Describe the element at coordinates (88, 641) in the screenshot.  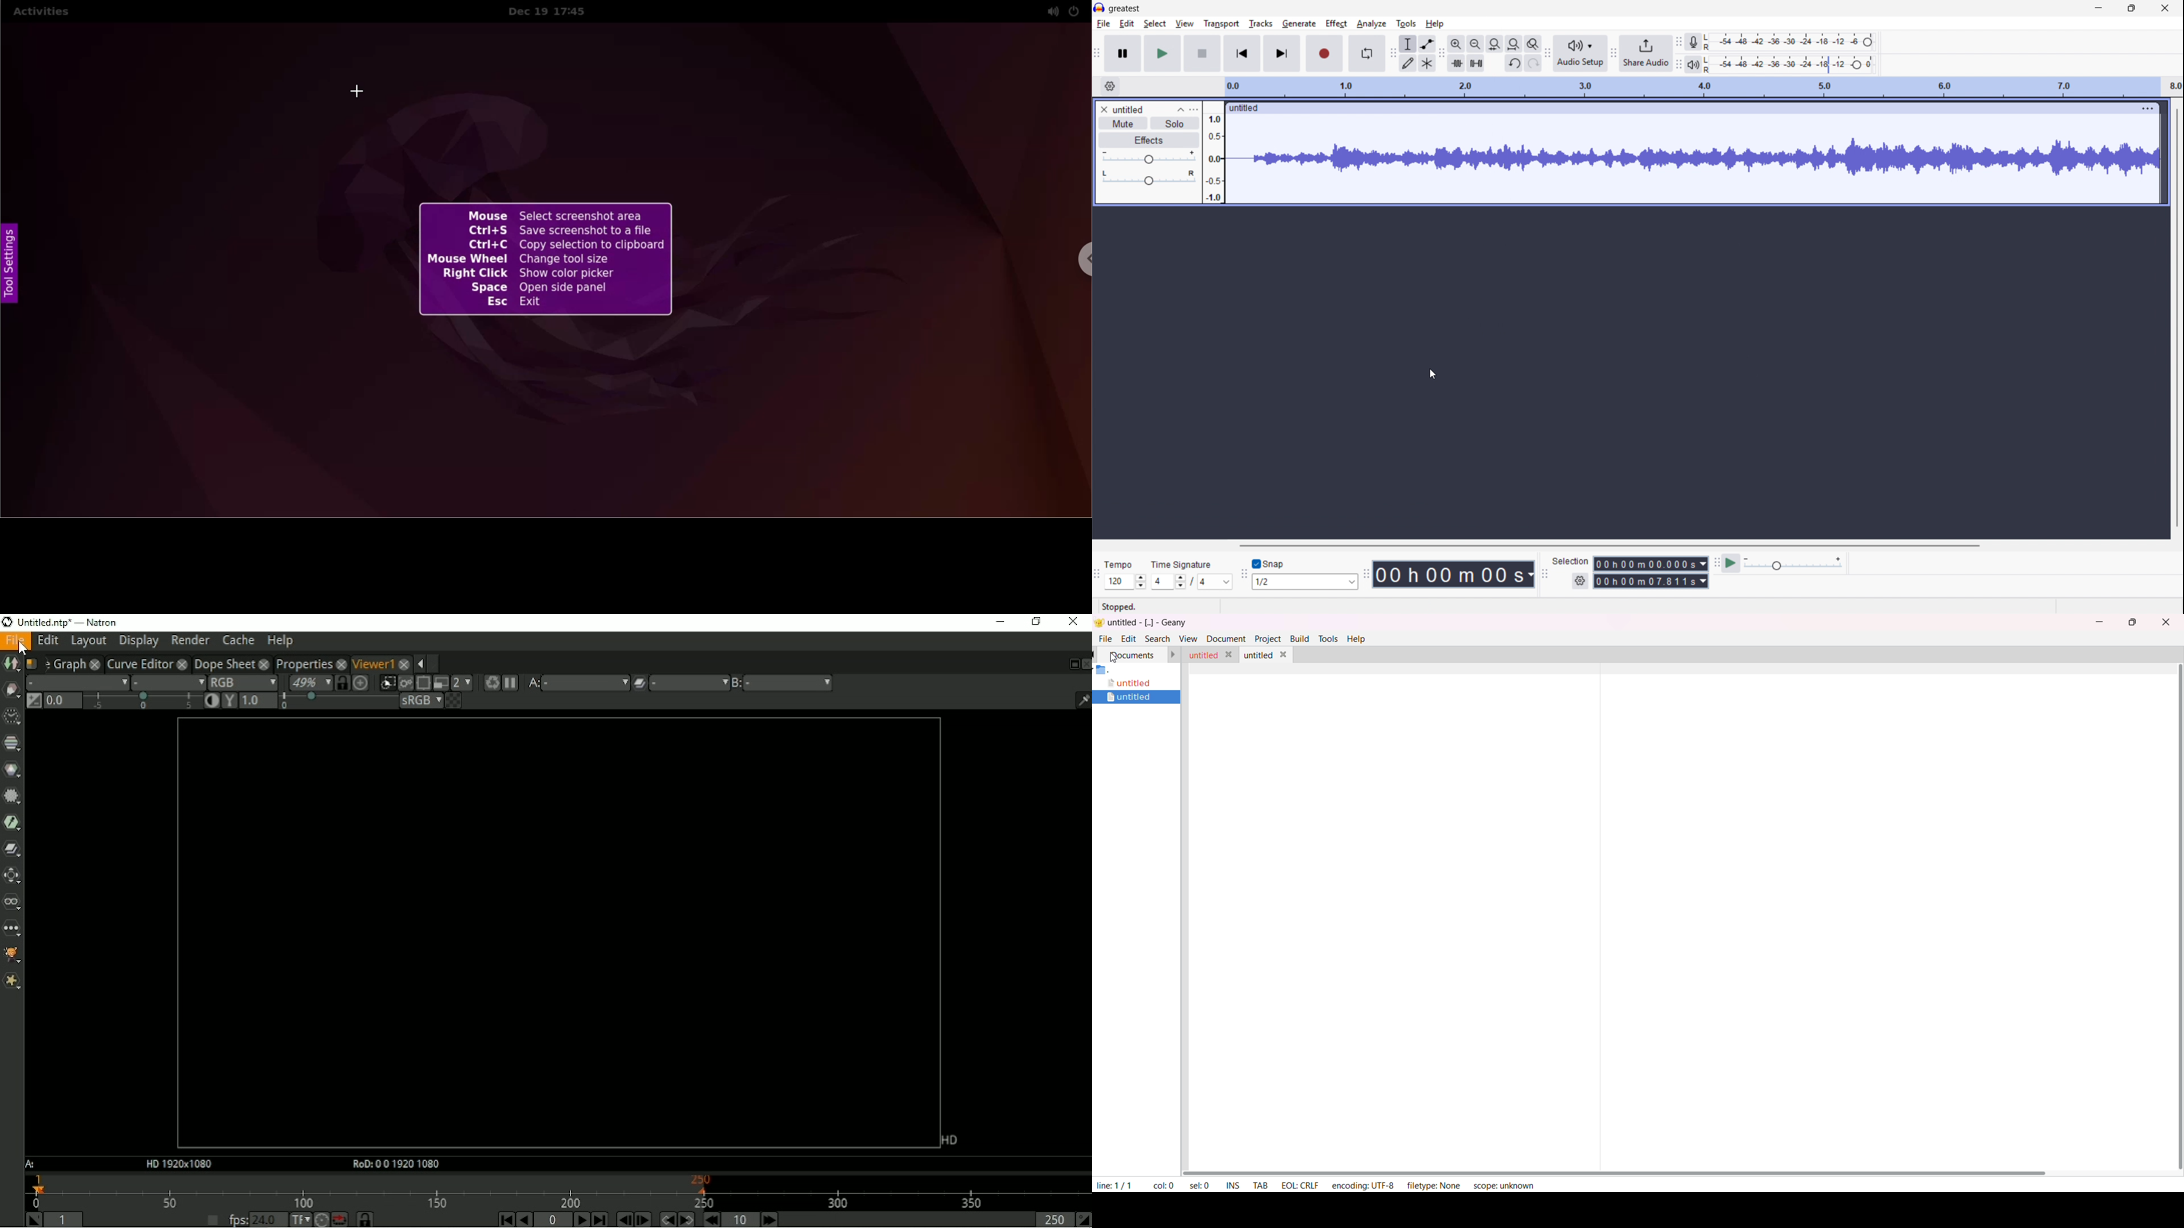
I see `Layout` at that location.